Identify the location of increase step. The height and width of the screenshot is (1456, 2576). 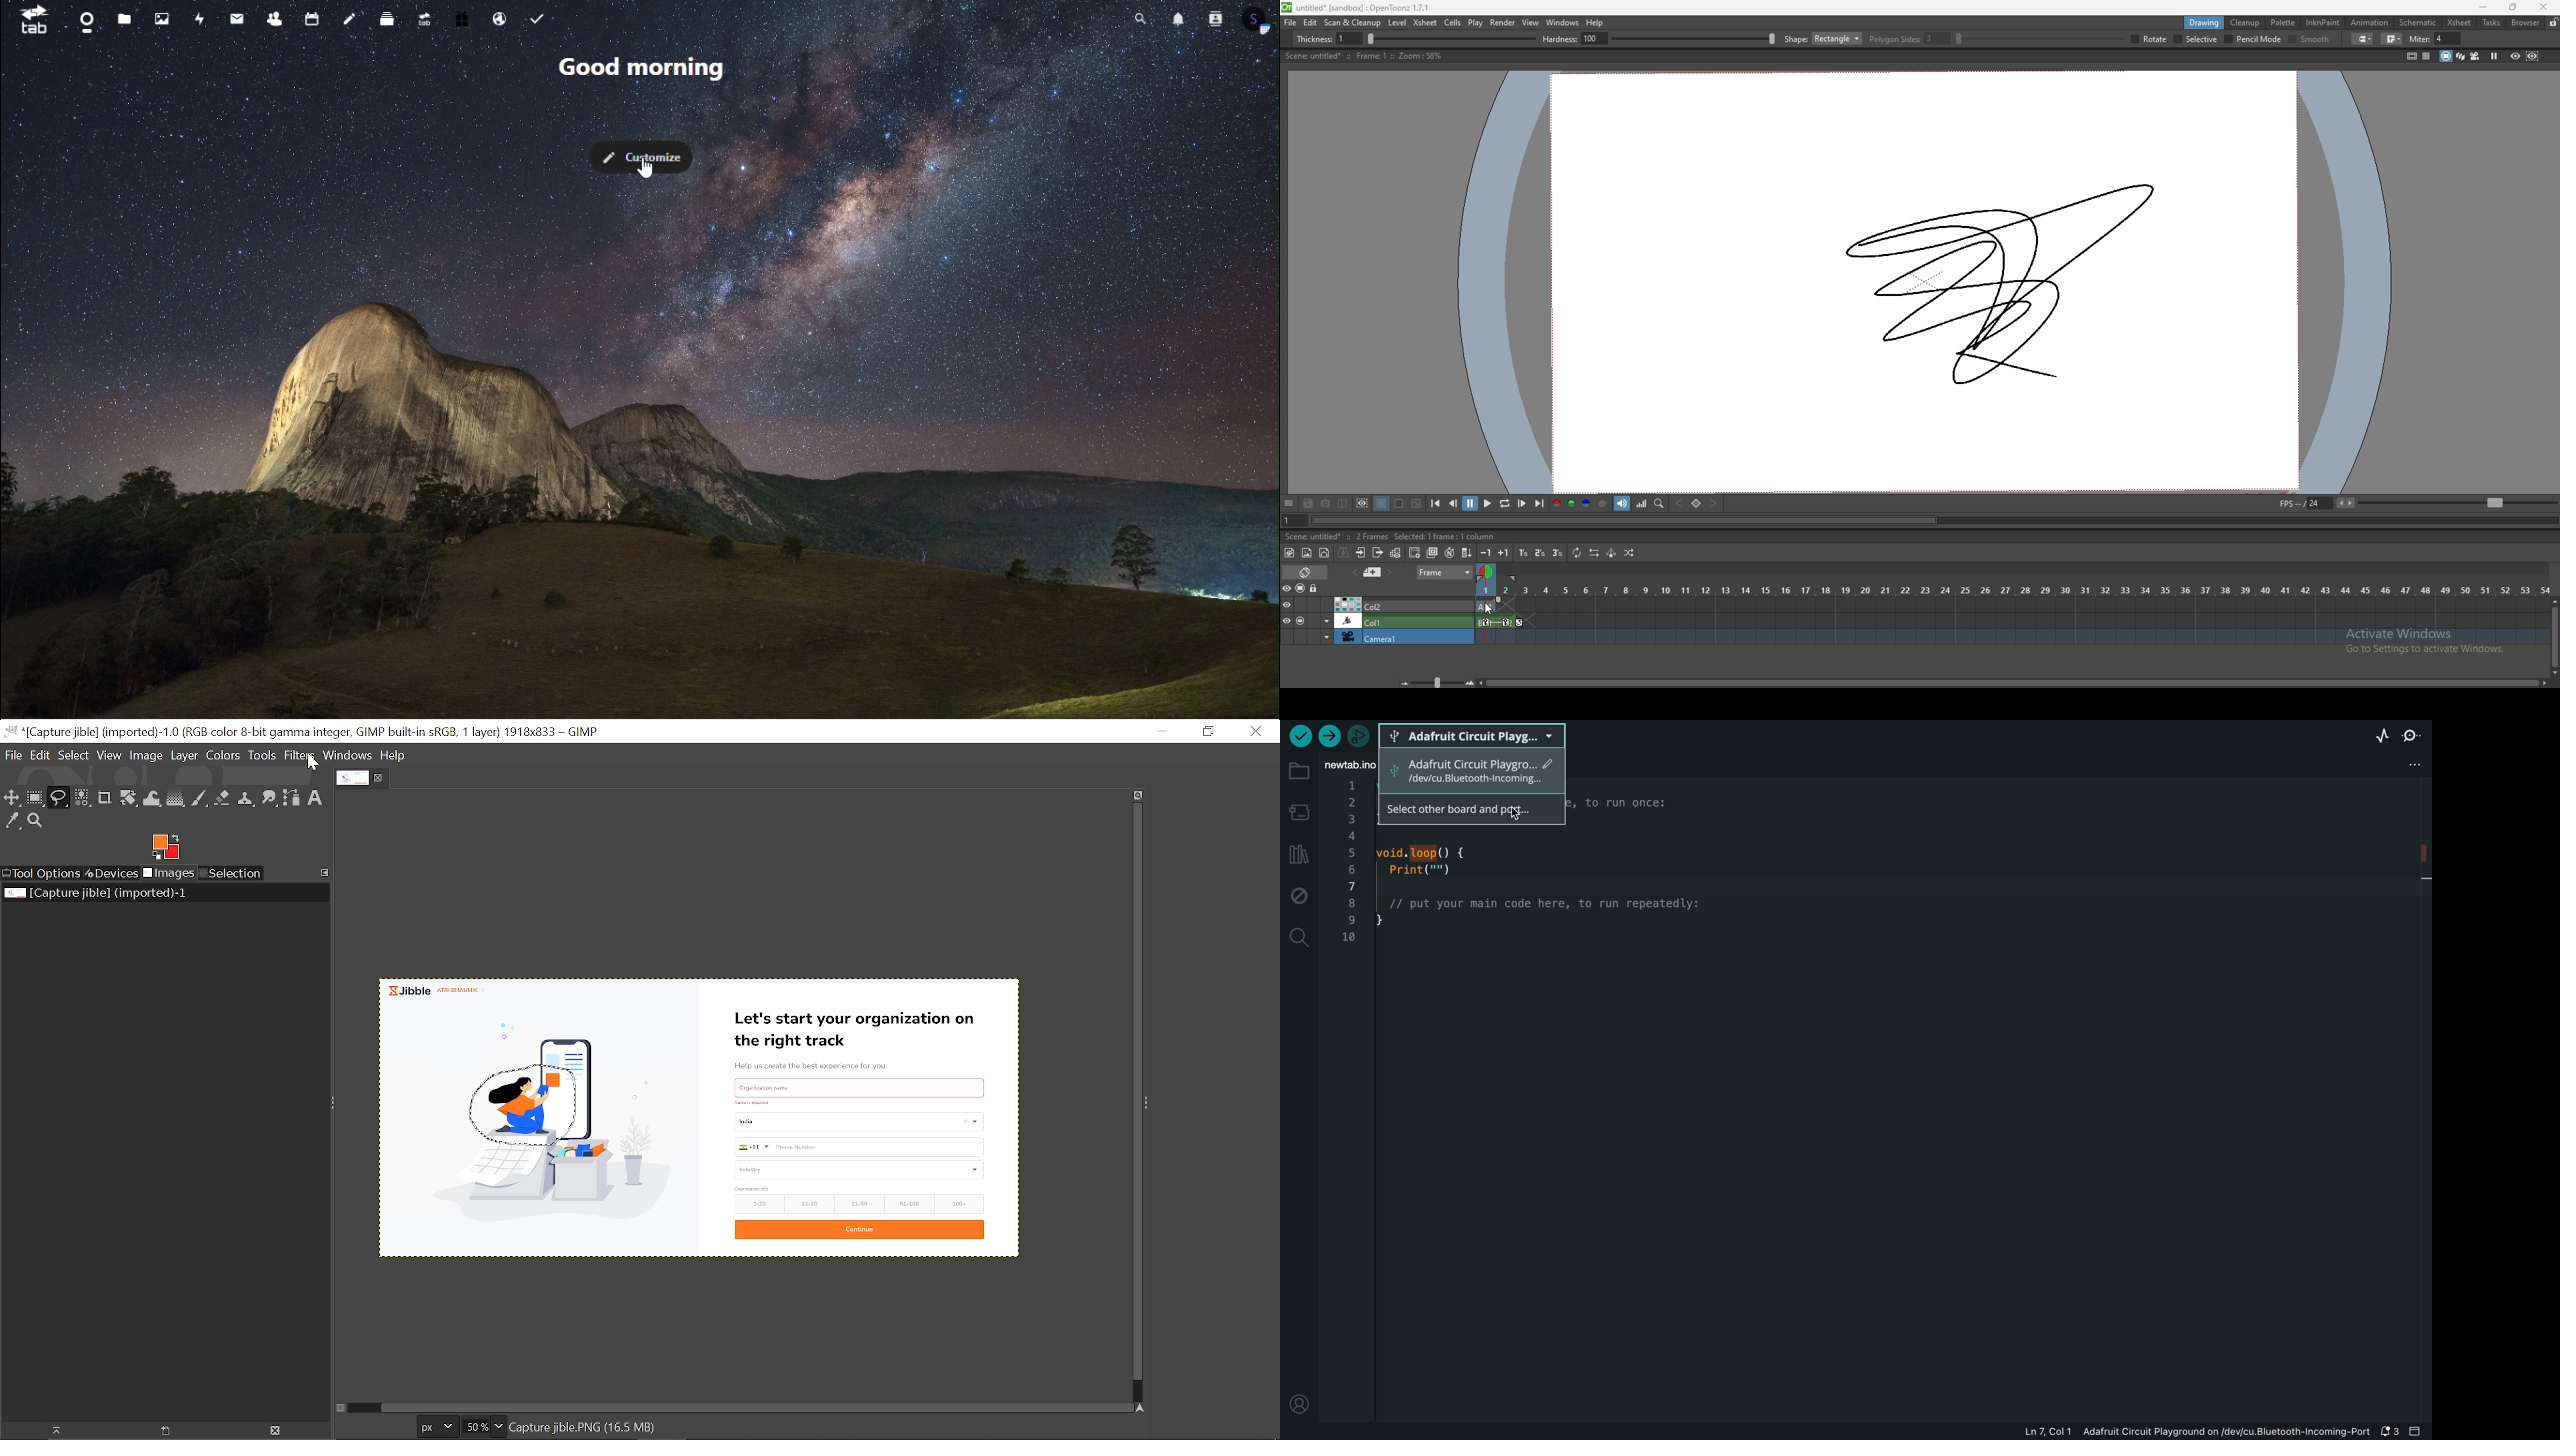
(1503, 553).